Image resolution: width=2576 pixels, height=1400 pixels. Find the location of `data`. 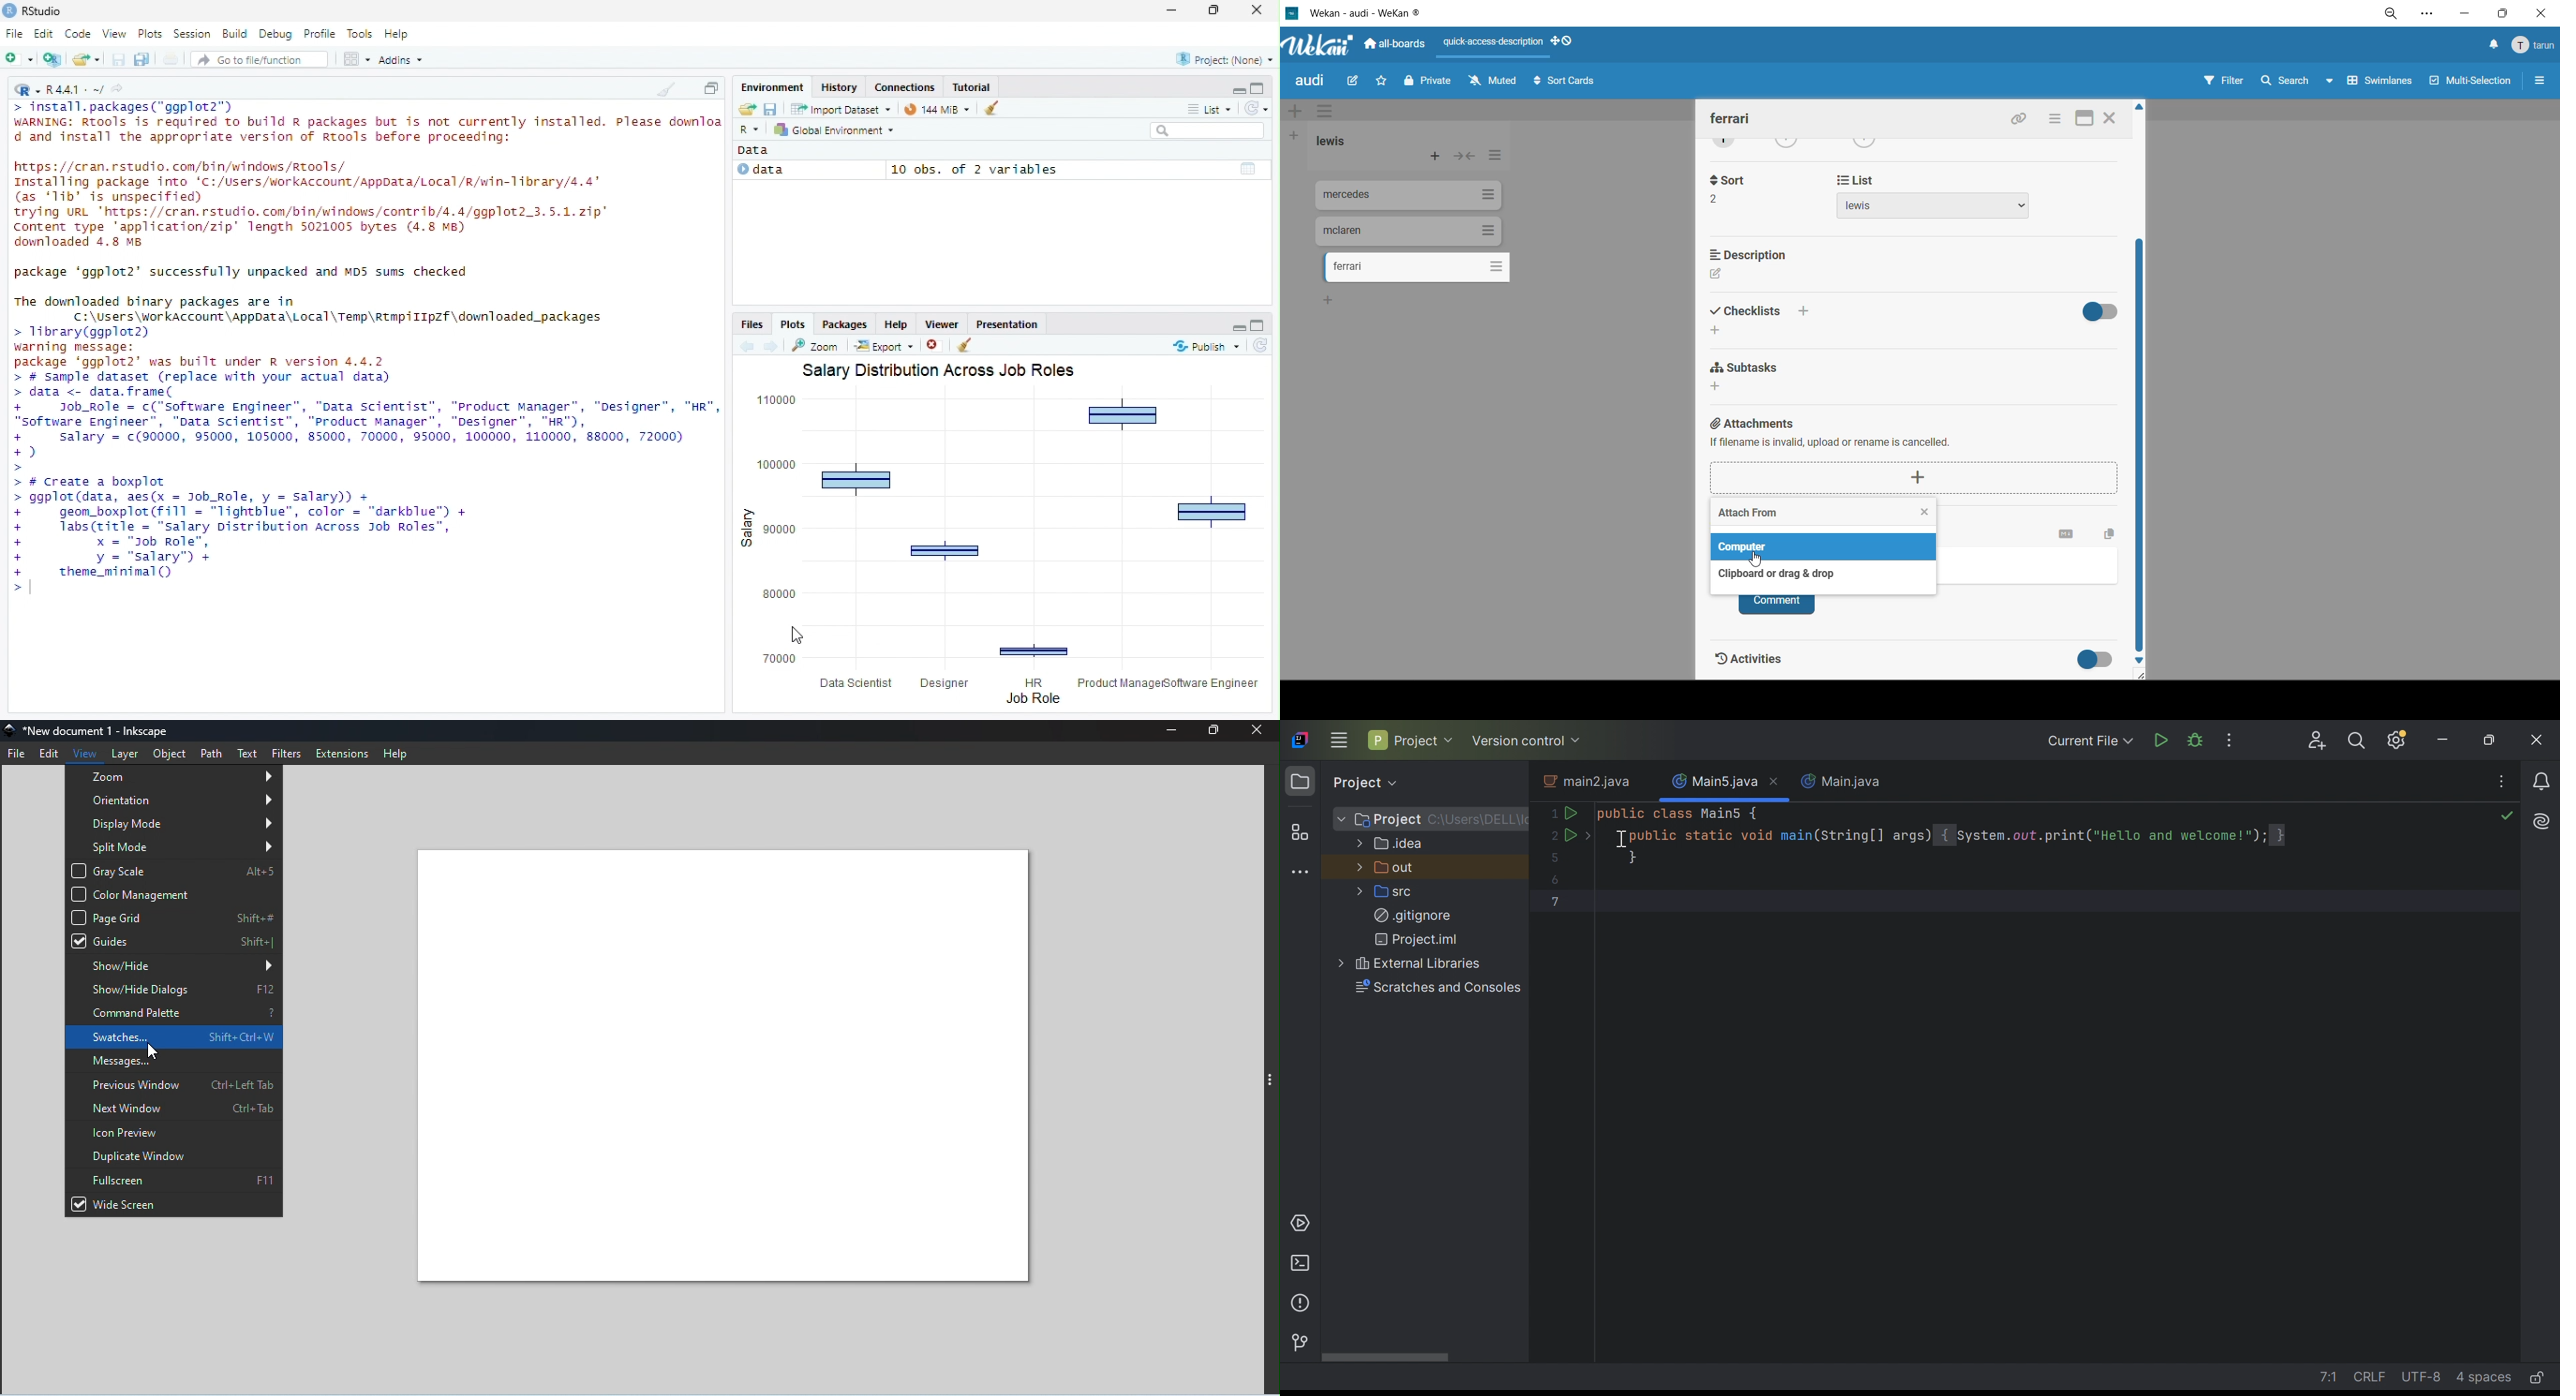

data is located at coordinates (808, 170).